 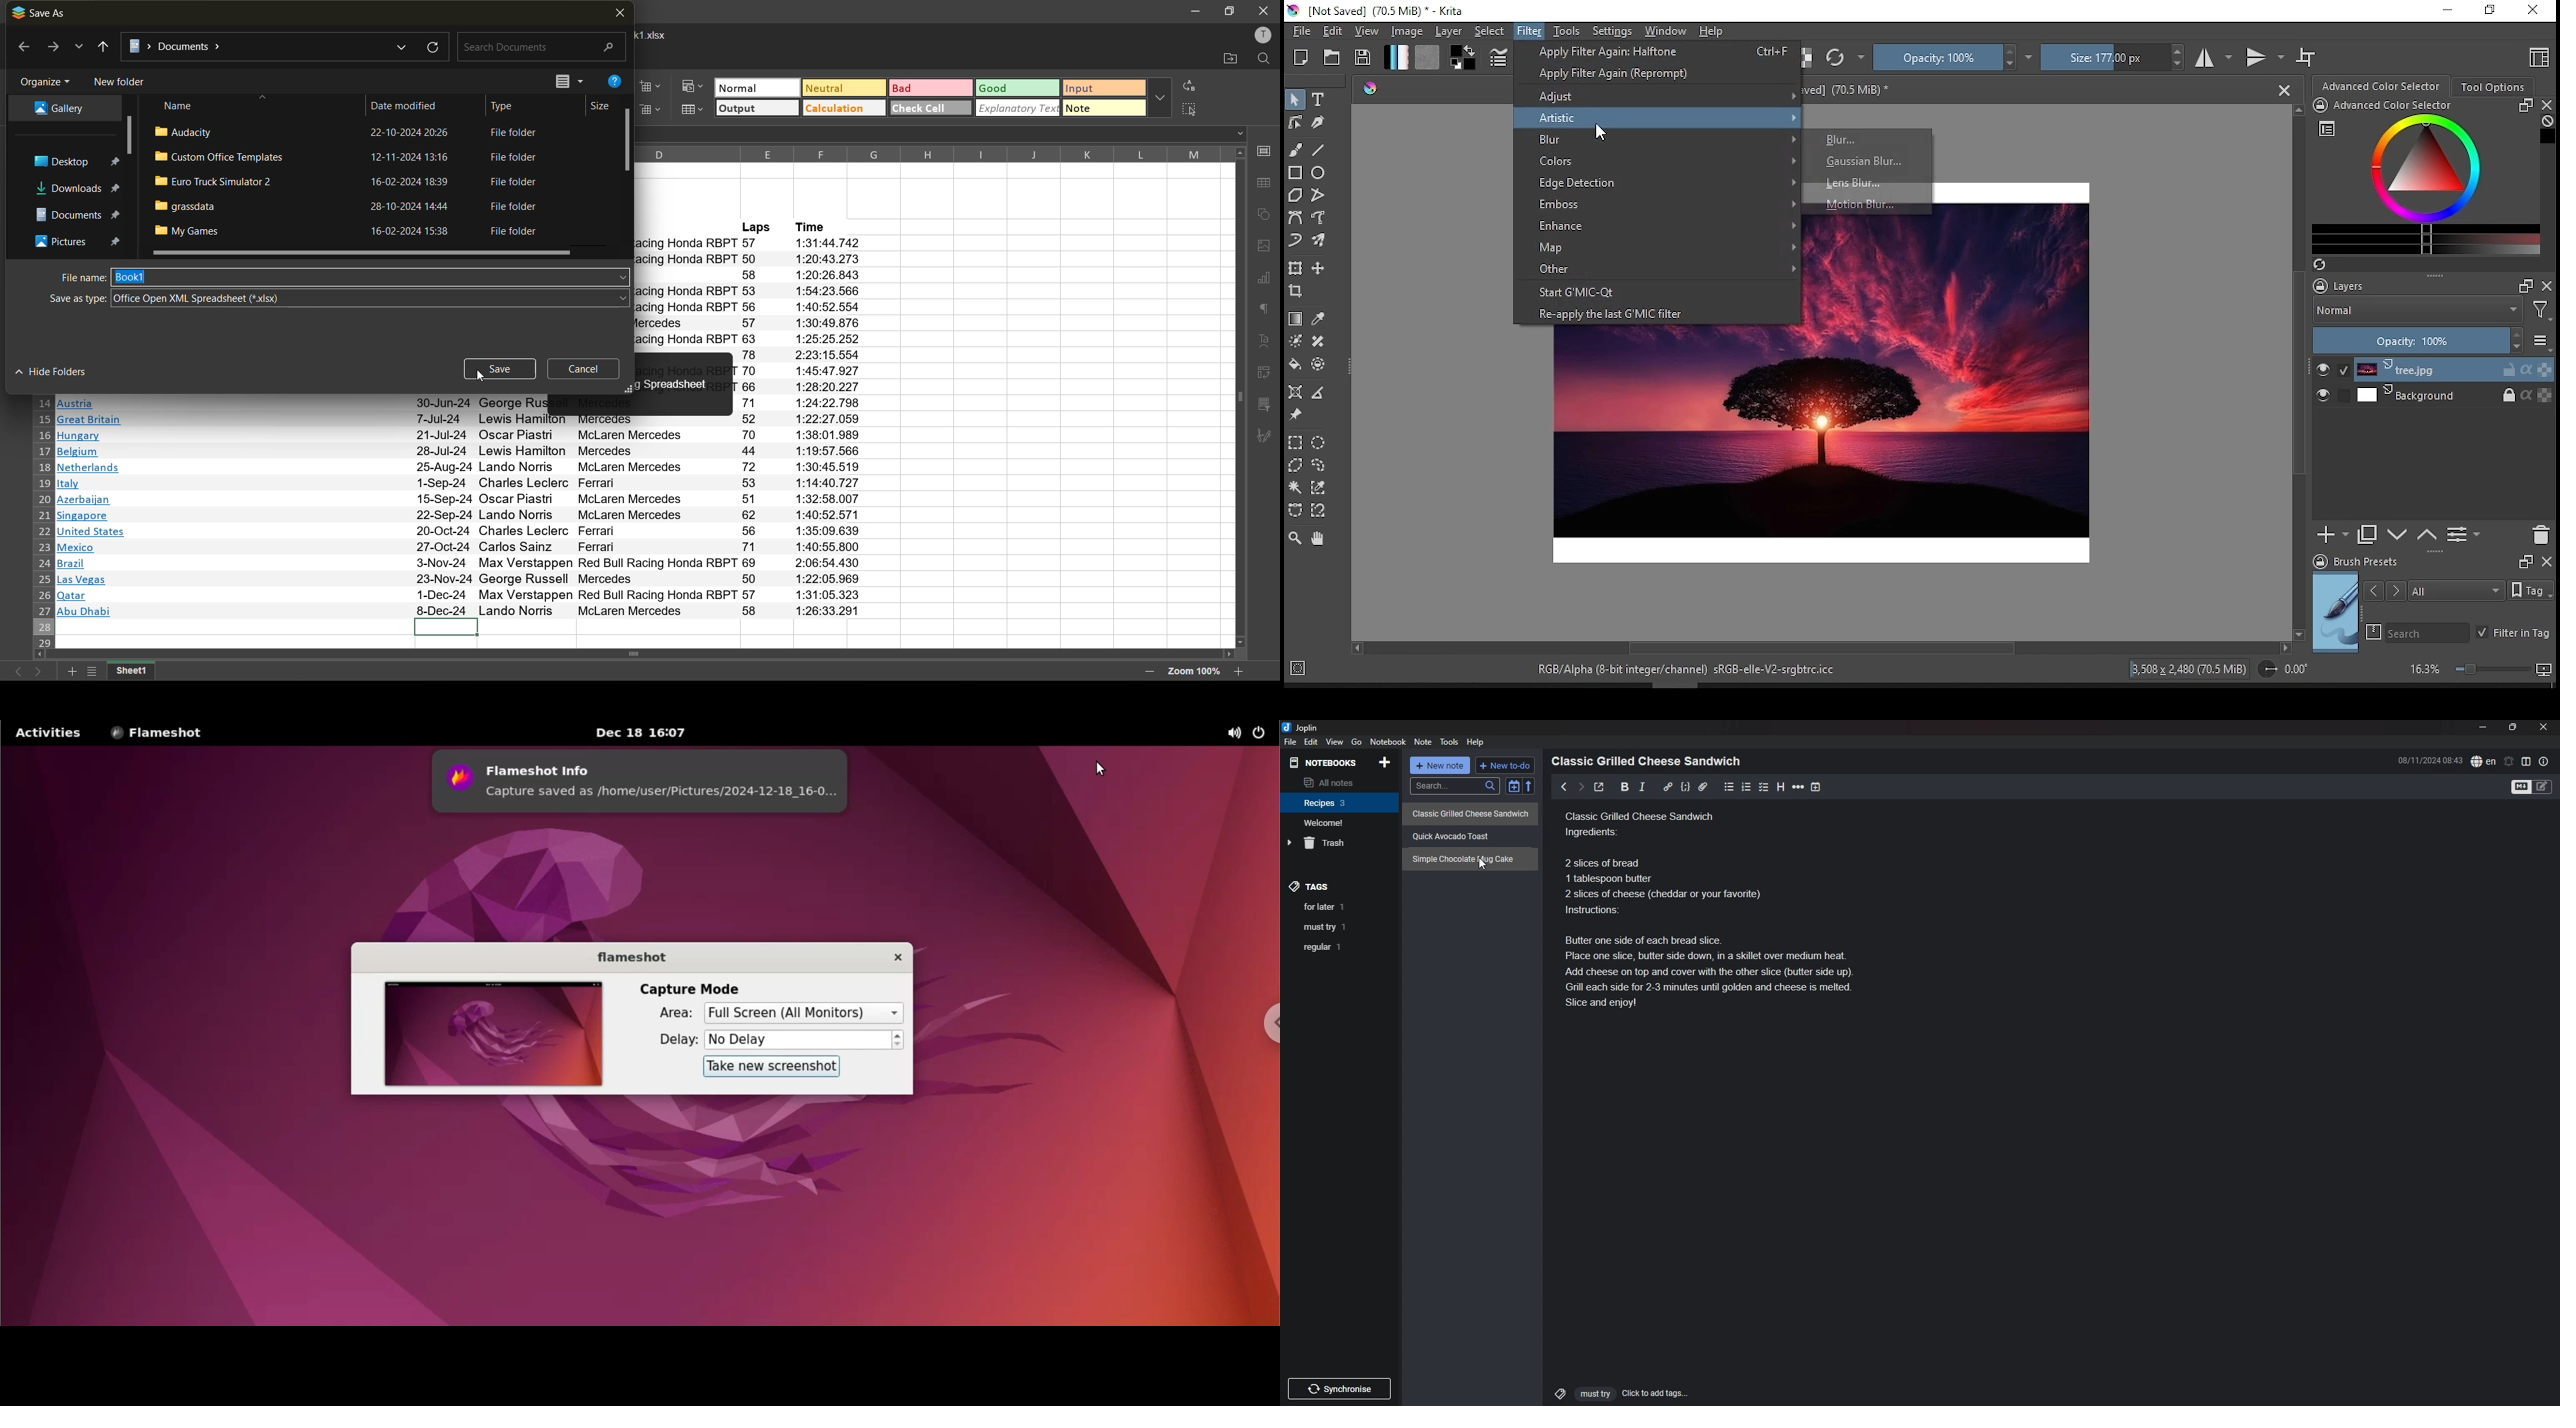 I want to click on add time, so click(x=1817, y=787).